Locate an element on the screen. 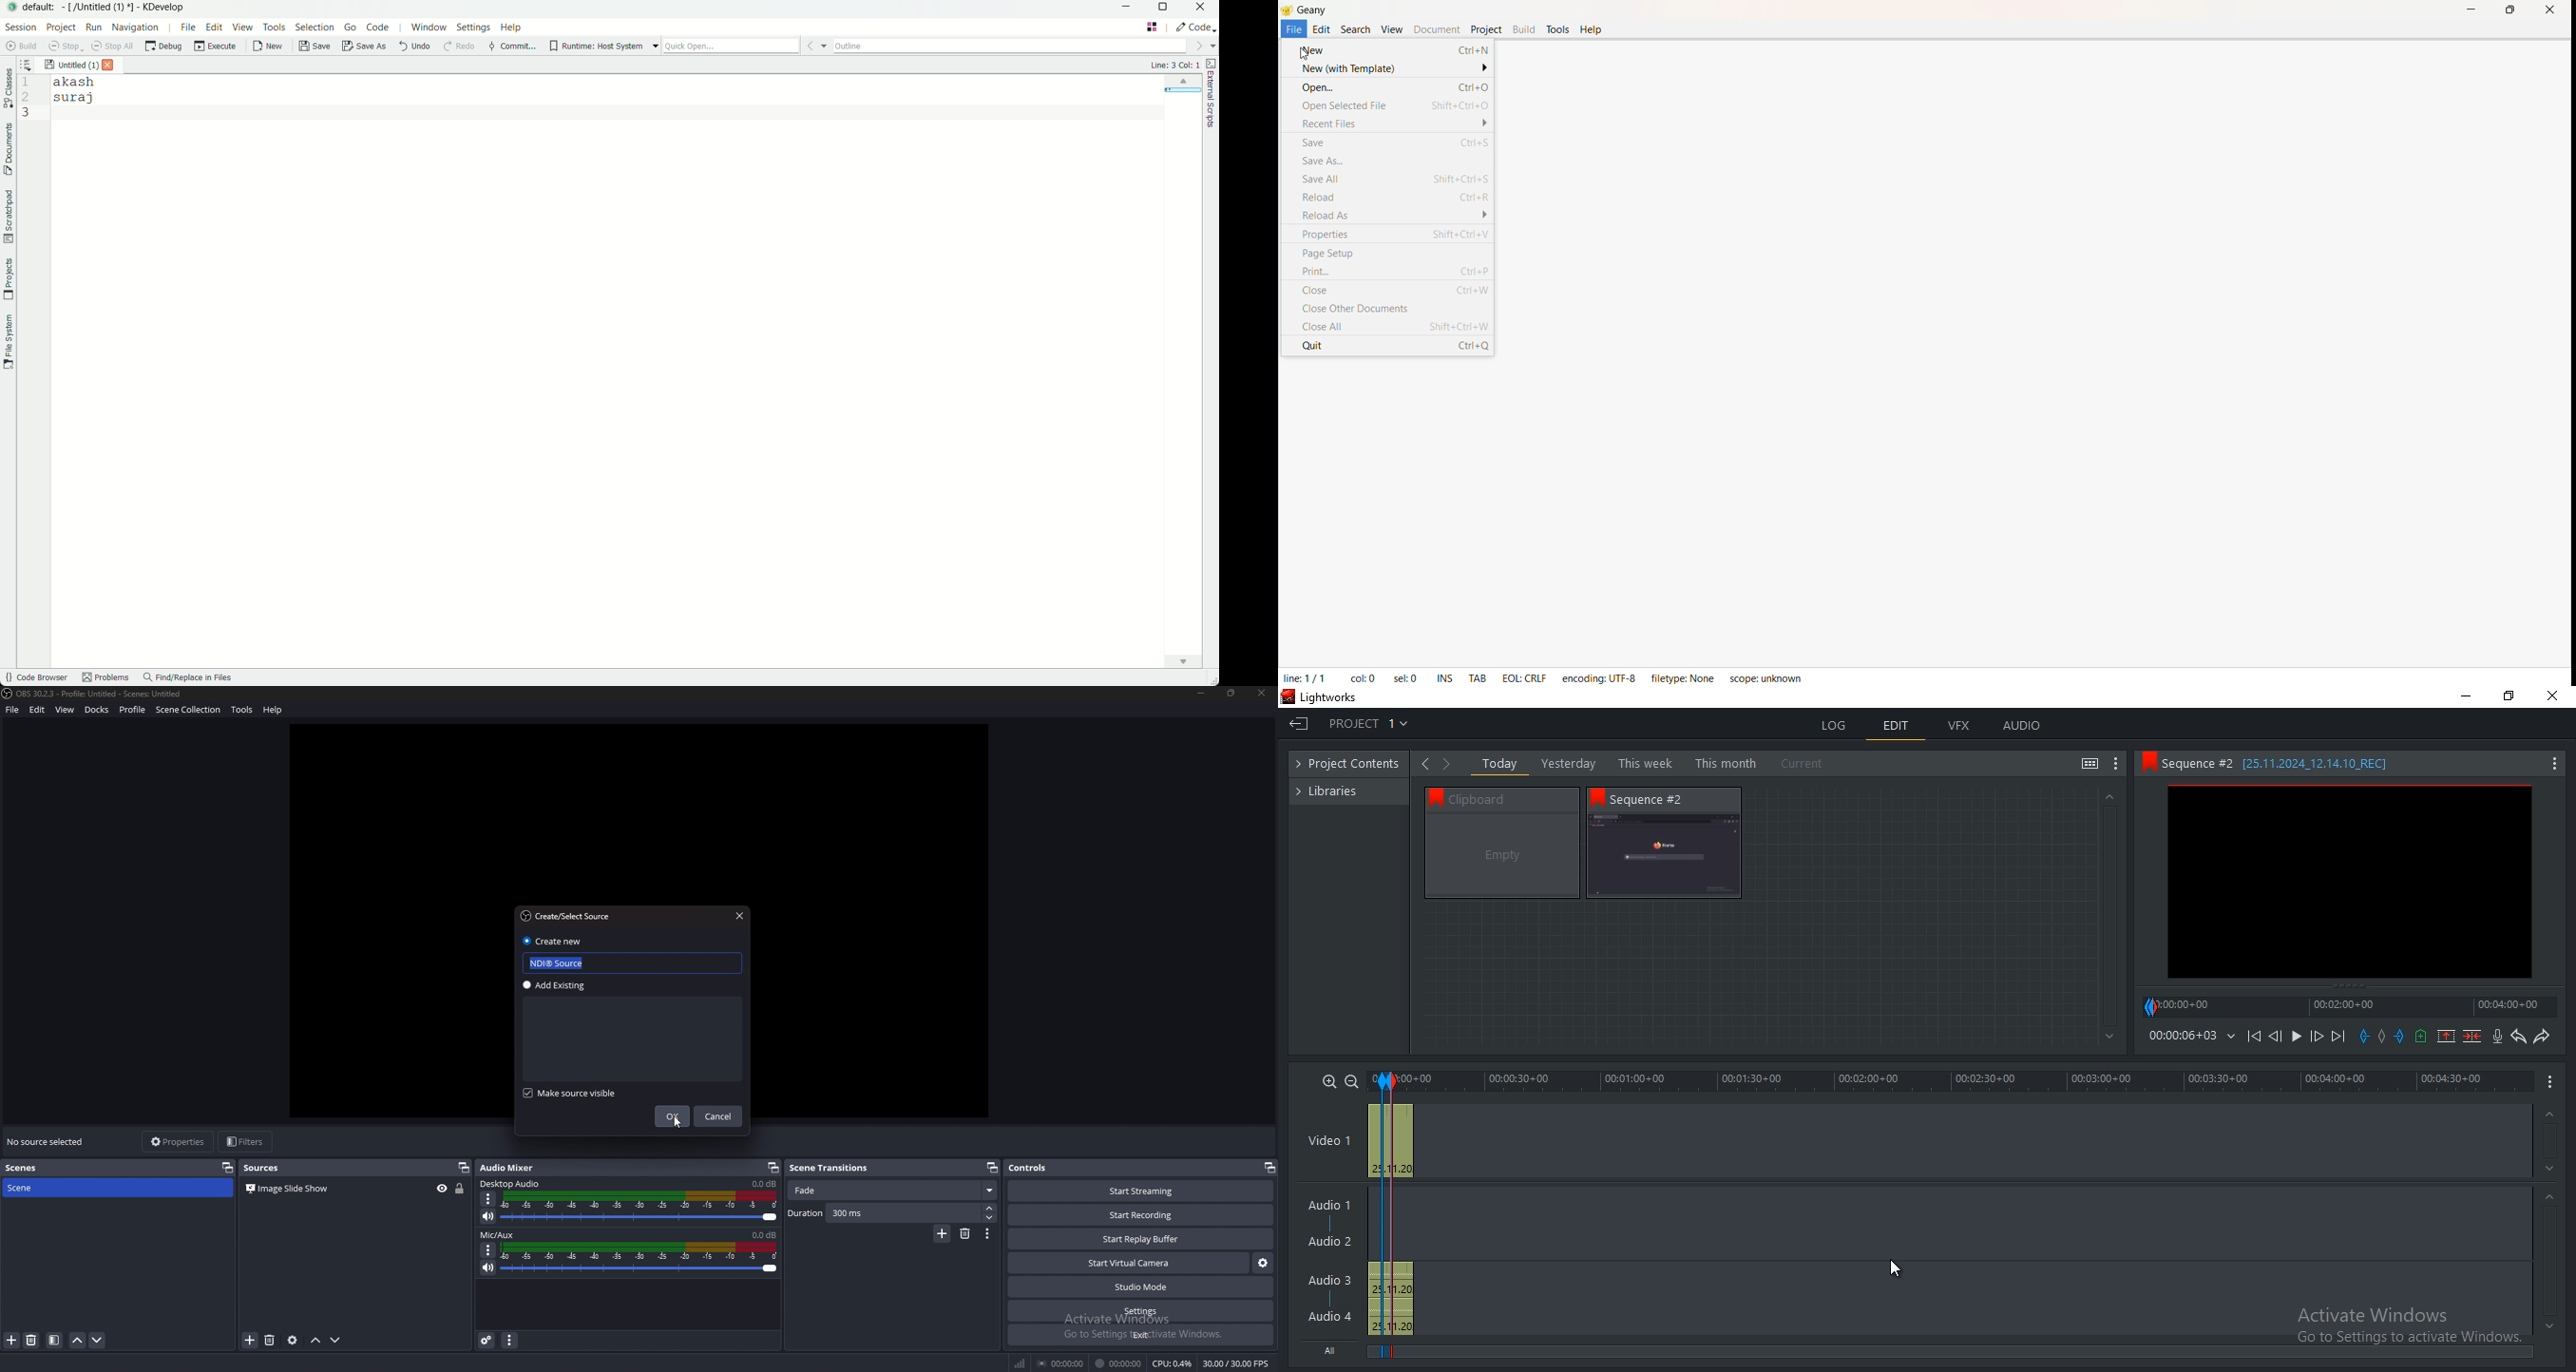 The height and width of the screenshot is (1372, 2576). controls is located at coordinates (1046, 1167).